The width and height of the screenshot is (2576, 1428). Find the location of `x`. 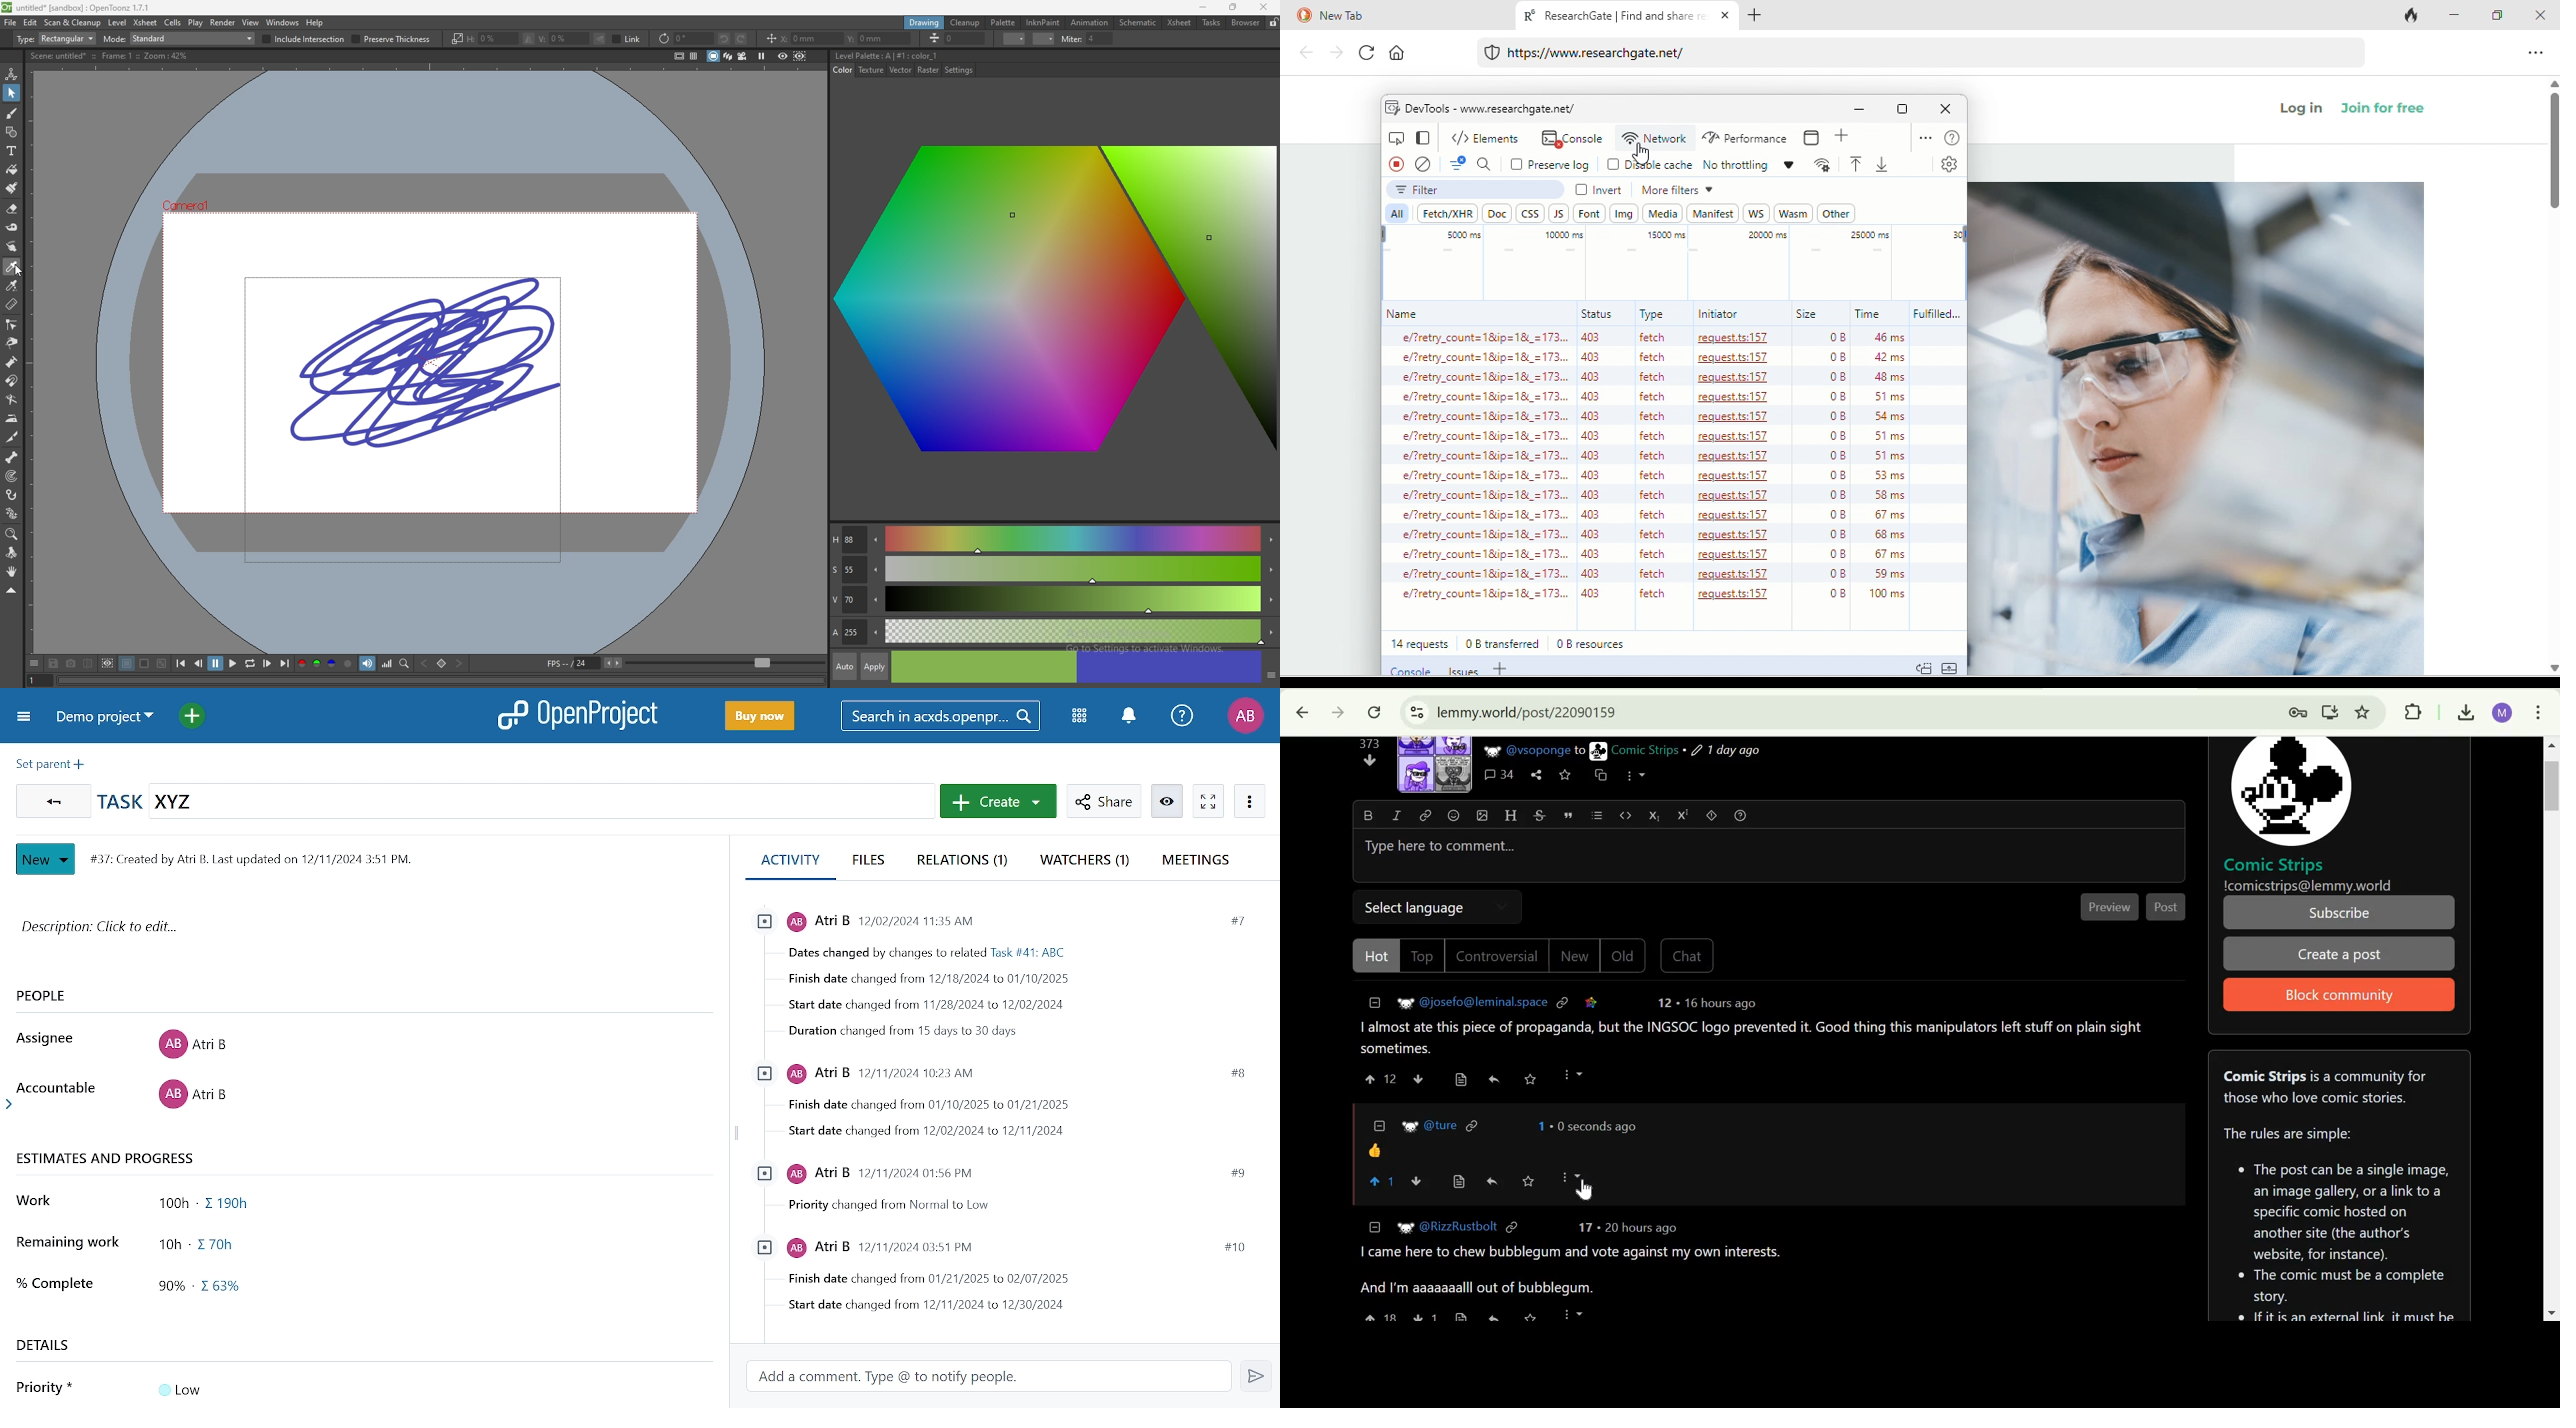

x is located at coordinates (813, 39).